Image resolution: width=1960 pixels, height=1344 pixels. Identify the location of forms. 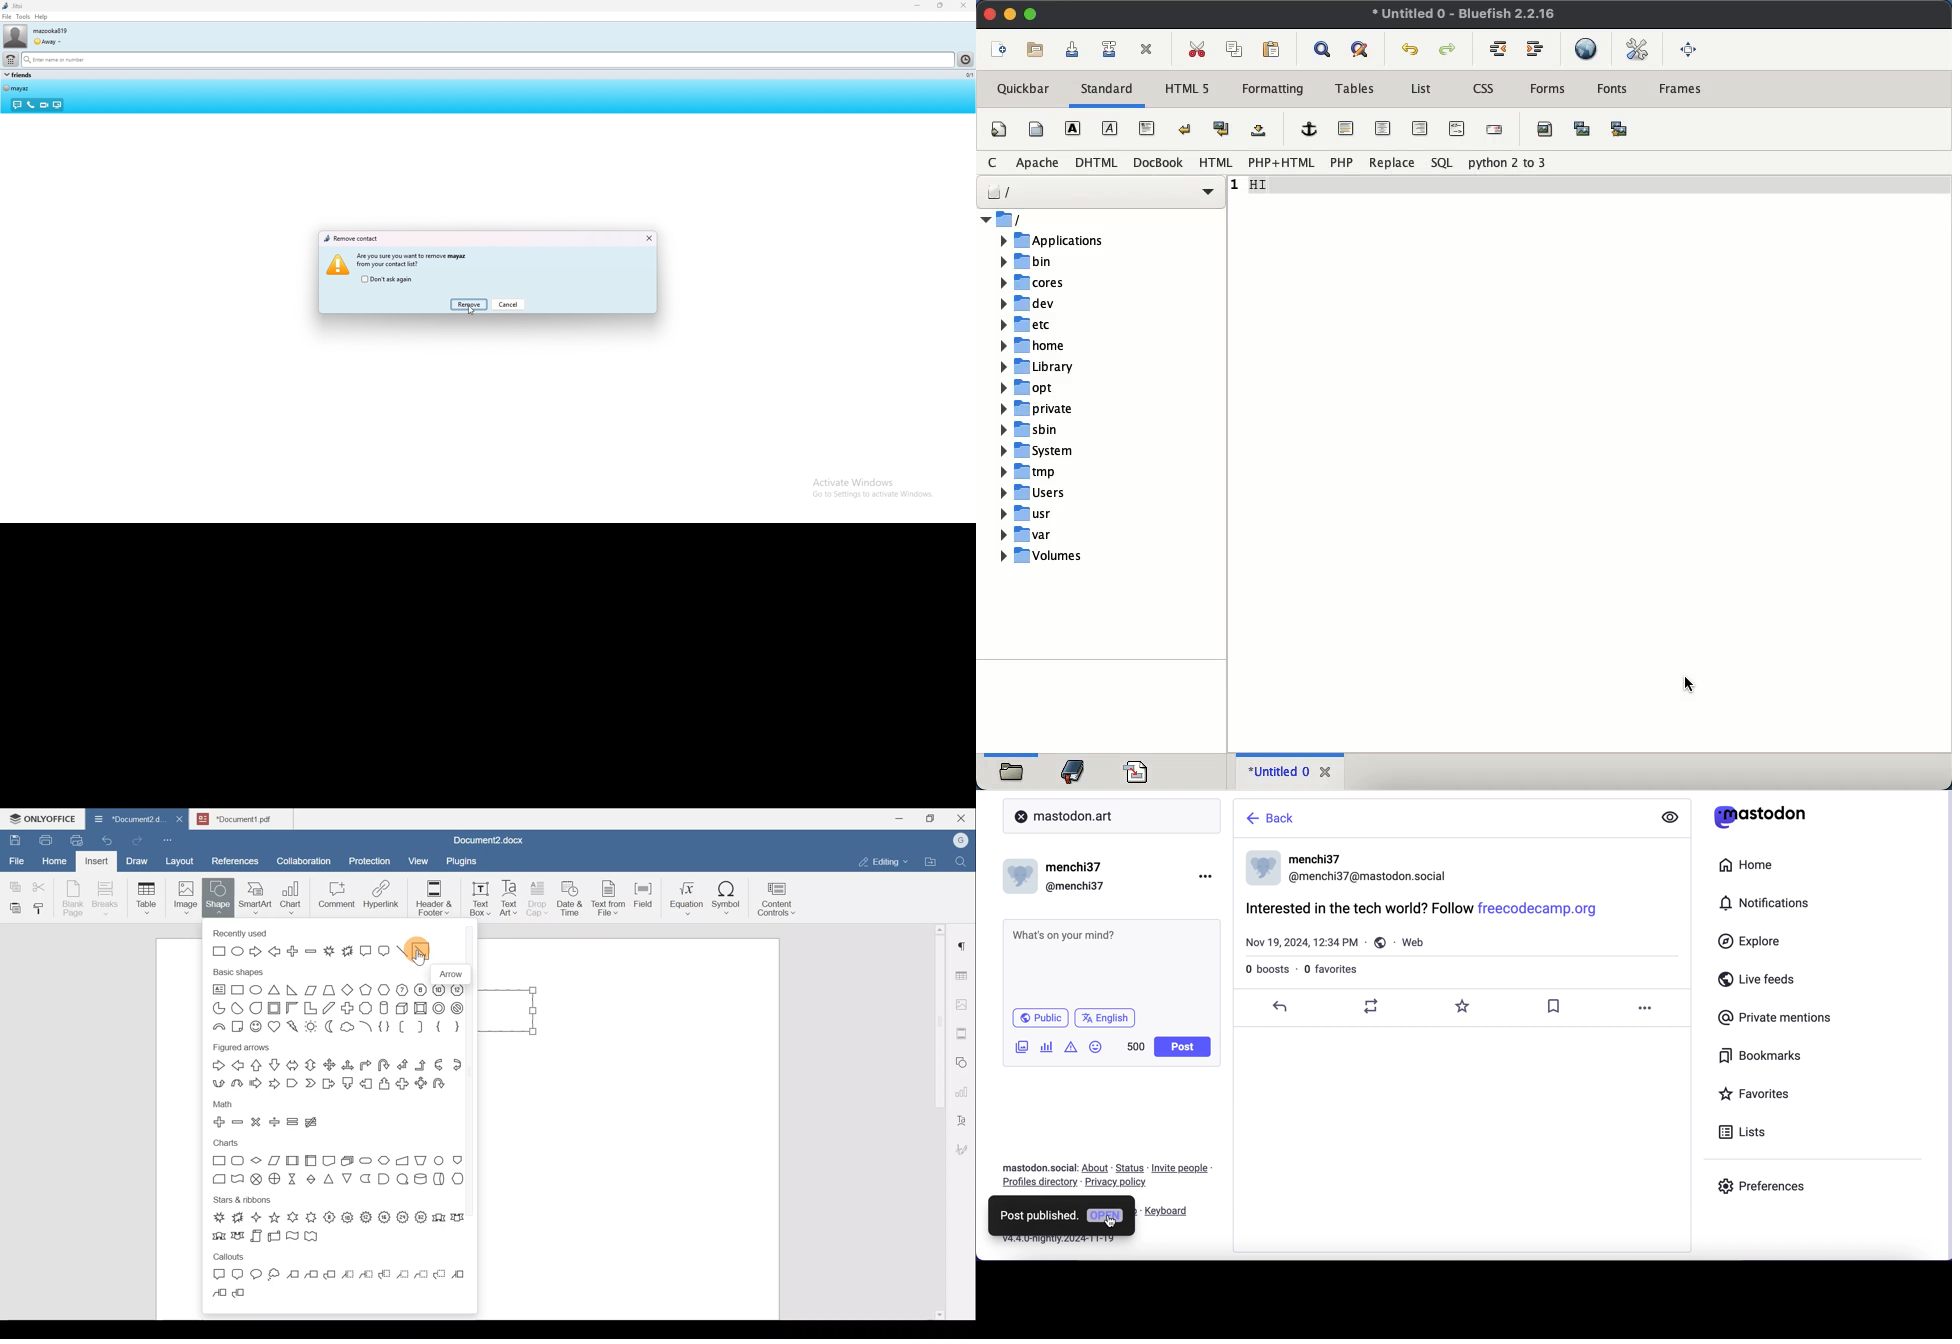
(1551, 92).